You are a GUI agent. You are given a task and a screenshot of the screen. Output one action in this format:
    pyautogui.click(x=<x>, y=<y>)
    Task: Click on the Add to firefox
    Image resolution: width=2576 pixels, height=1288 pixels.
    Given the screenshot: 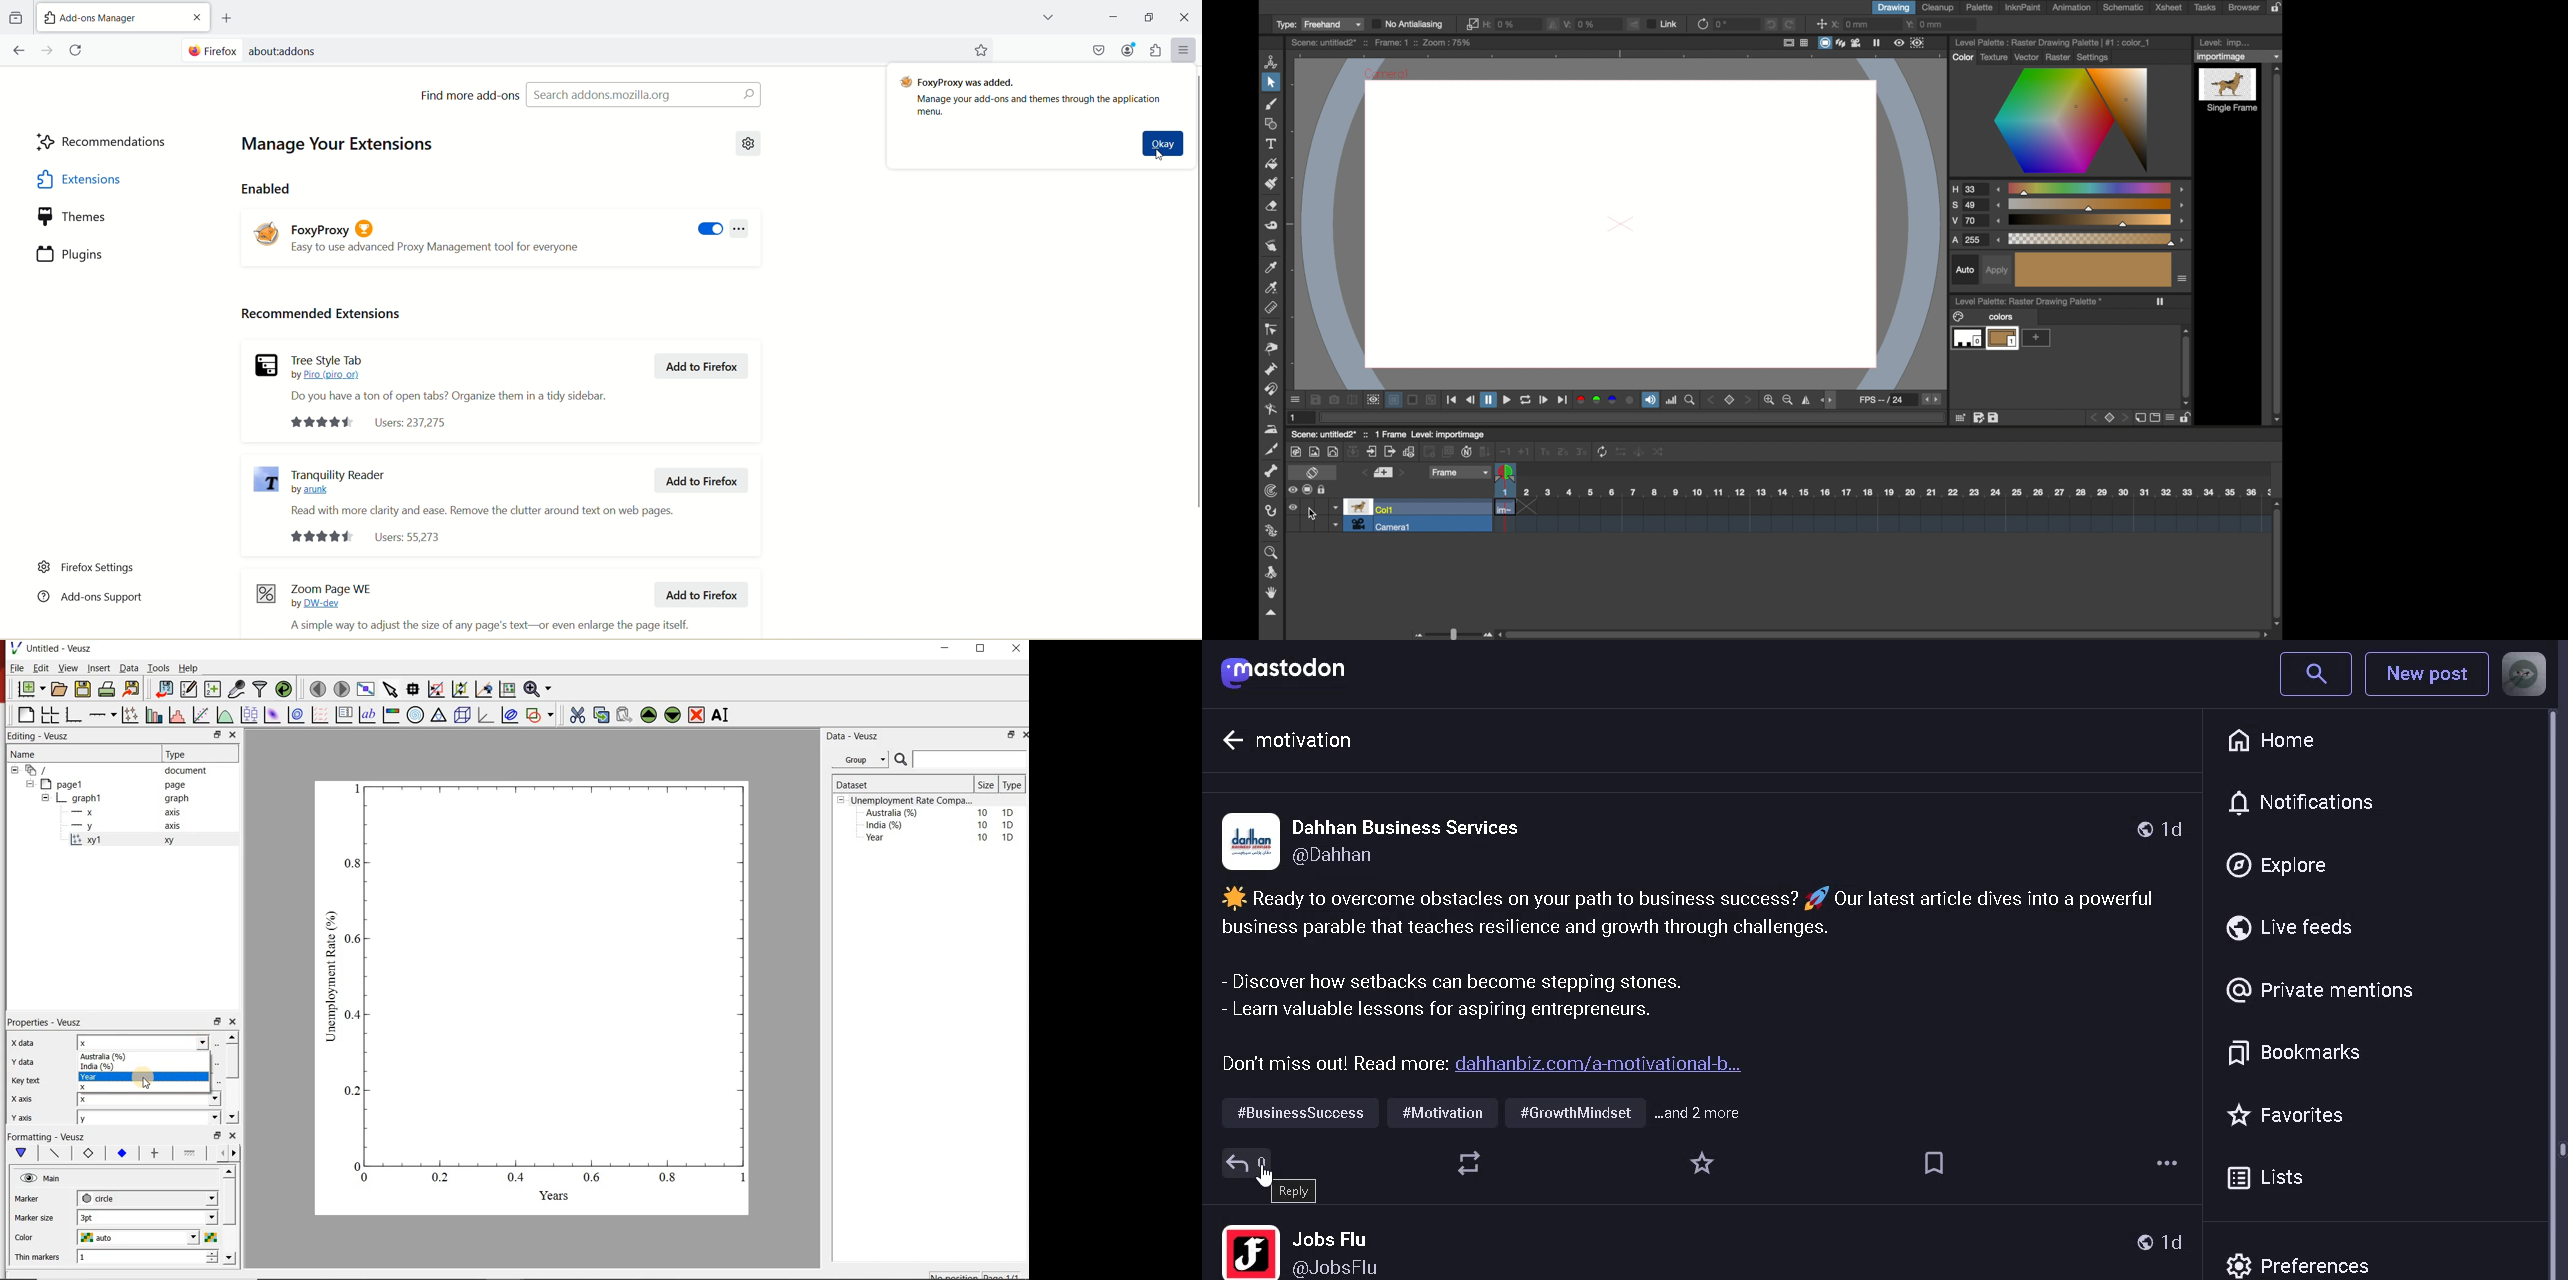 What is the action you would take?
    pyautogui.click(x=701, y=481)
    